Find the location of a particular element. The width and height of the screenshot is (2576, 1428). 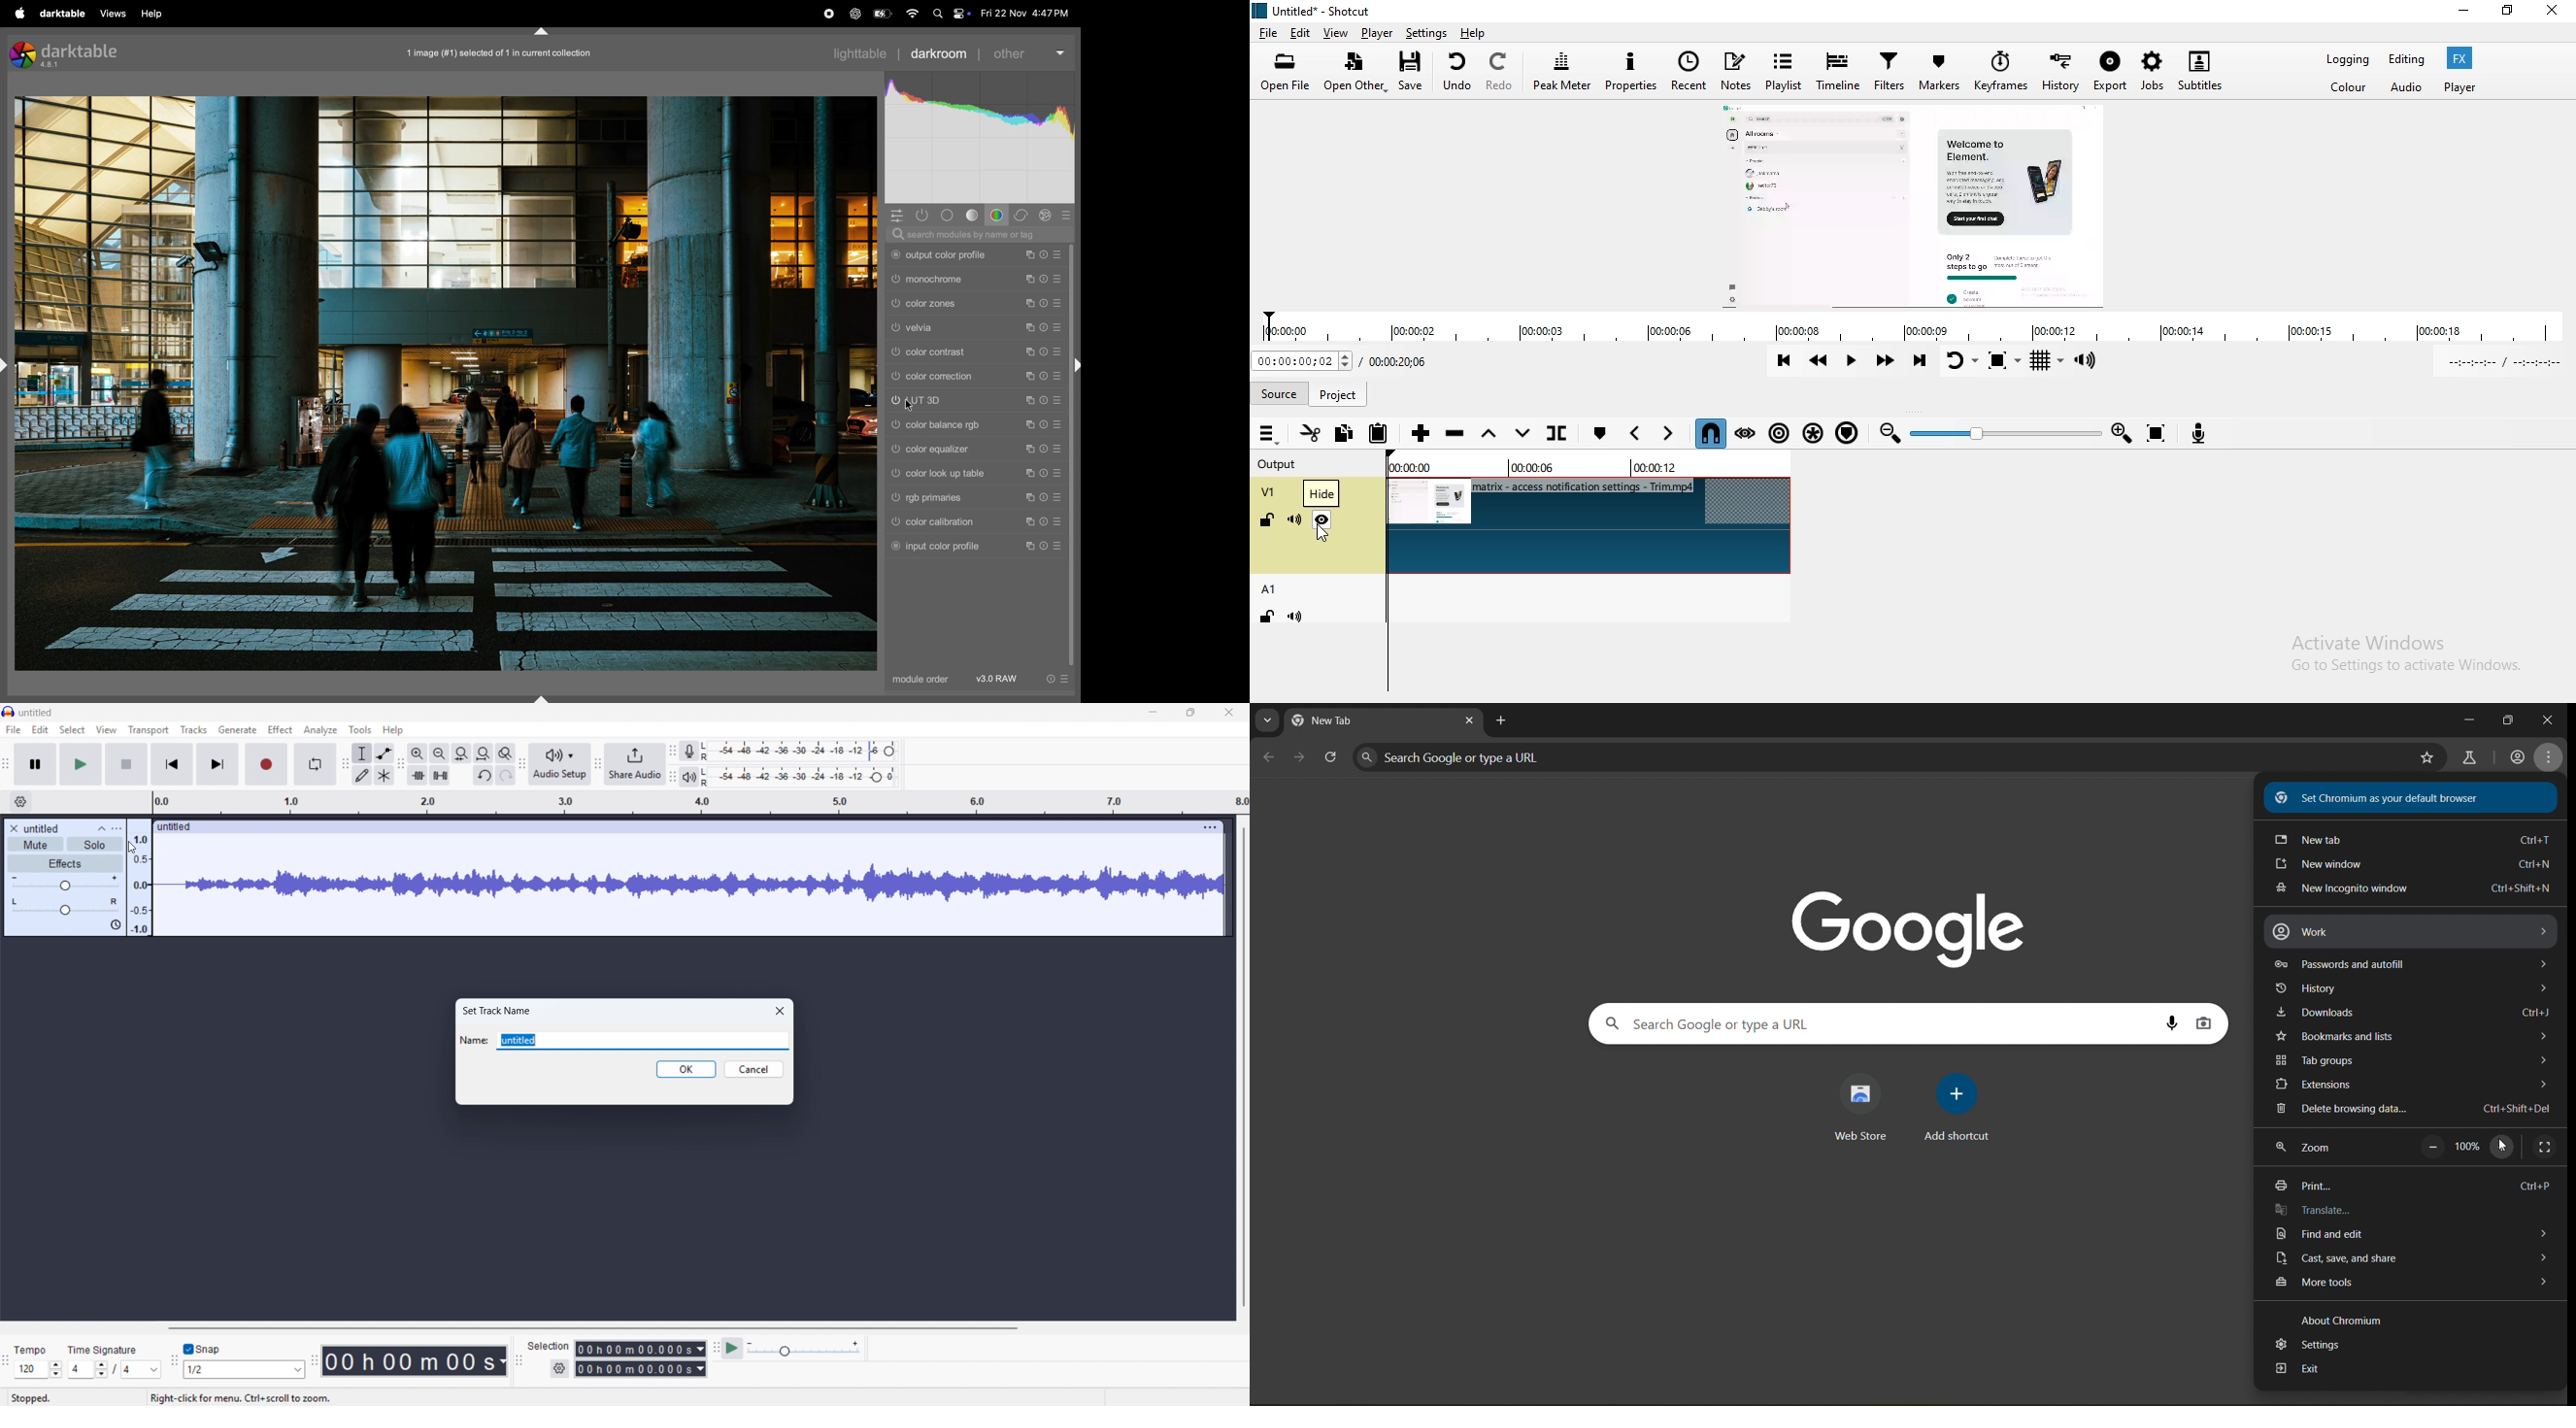

Snapping toolbar  is located at coordinates (174, 1362).